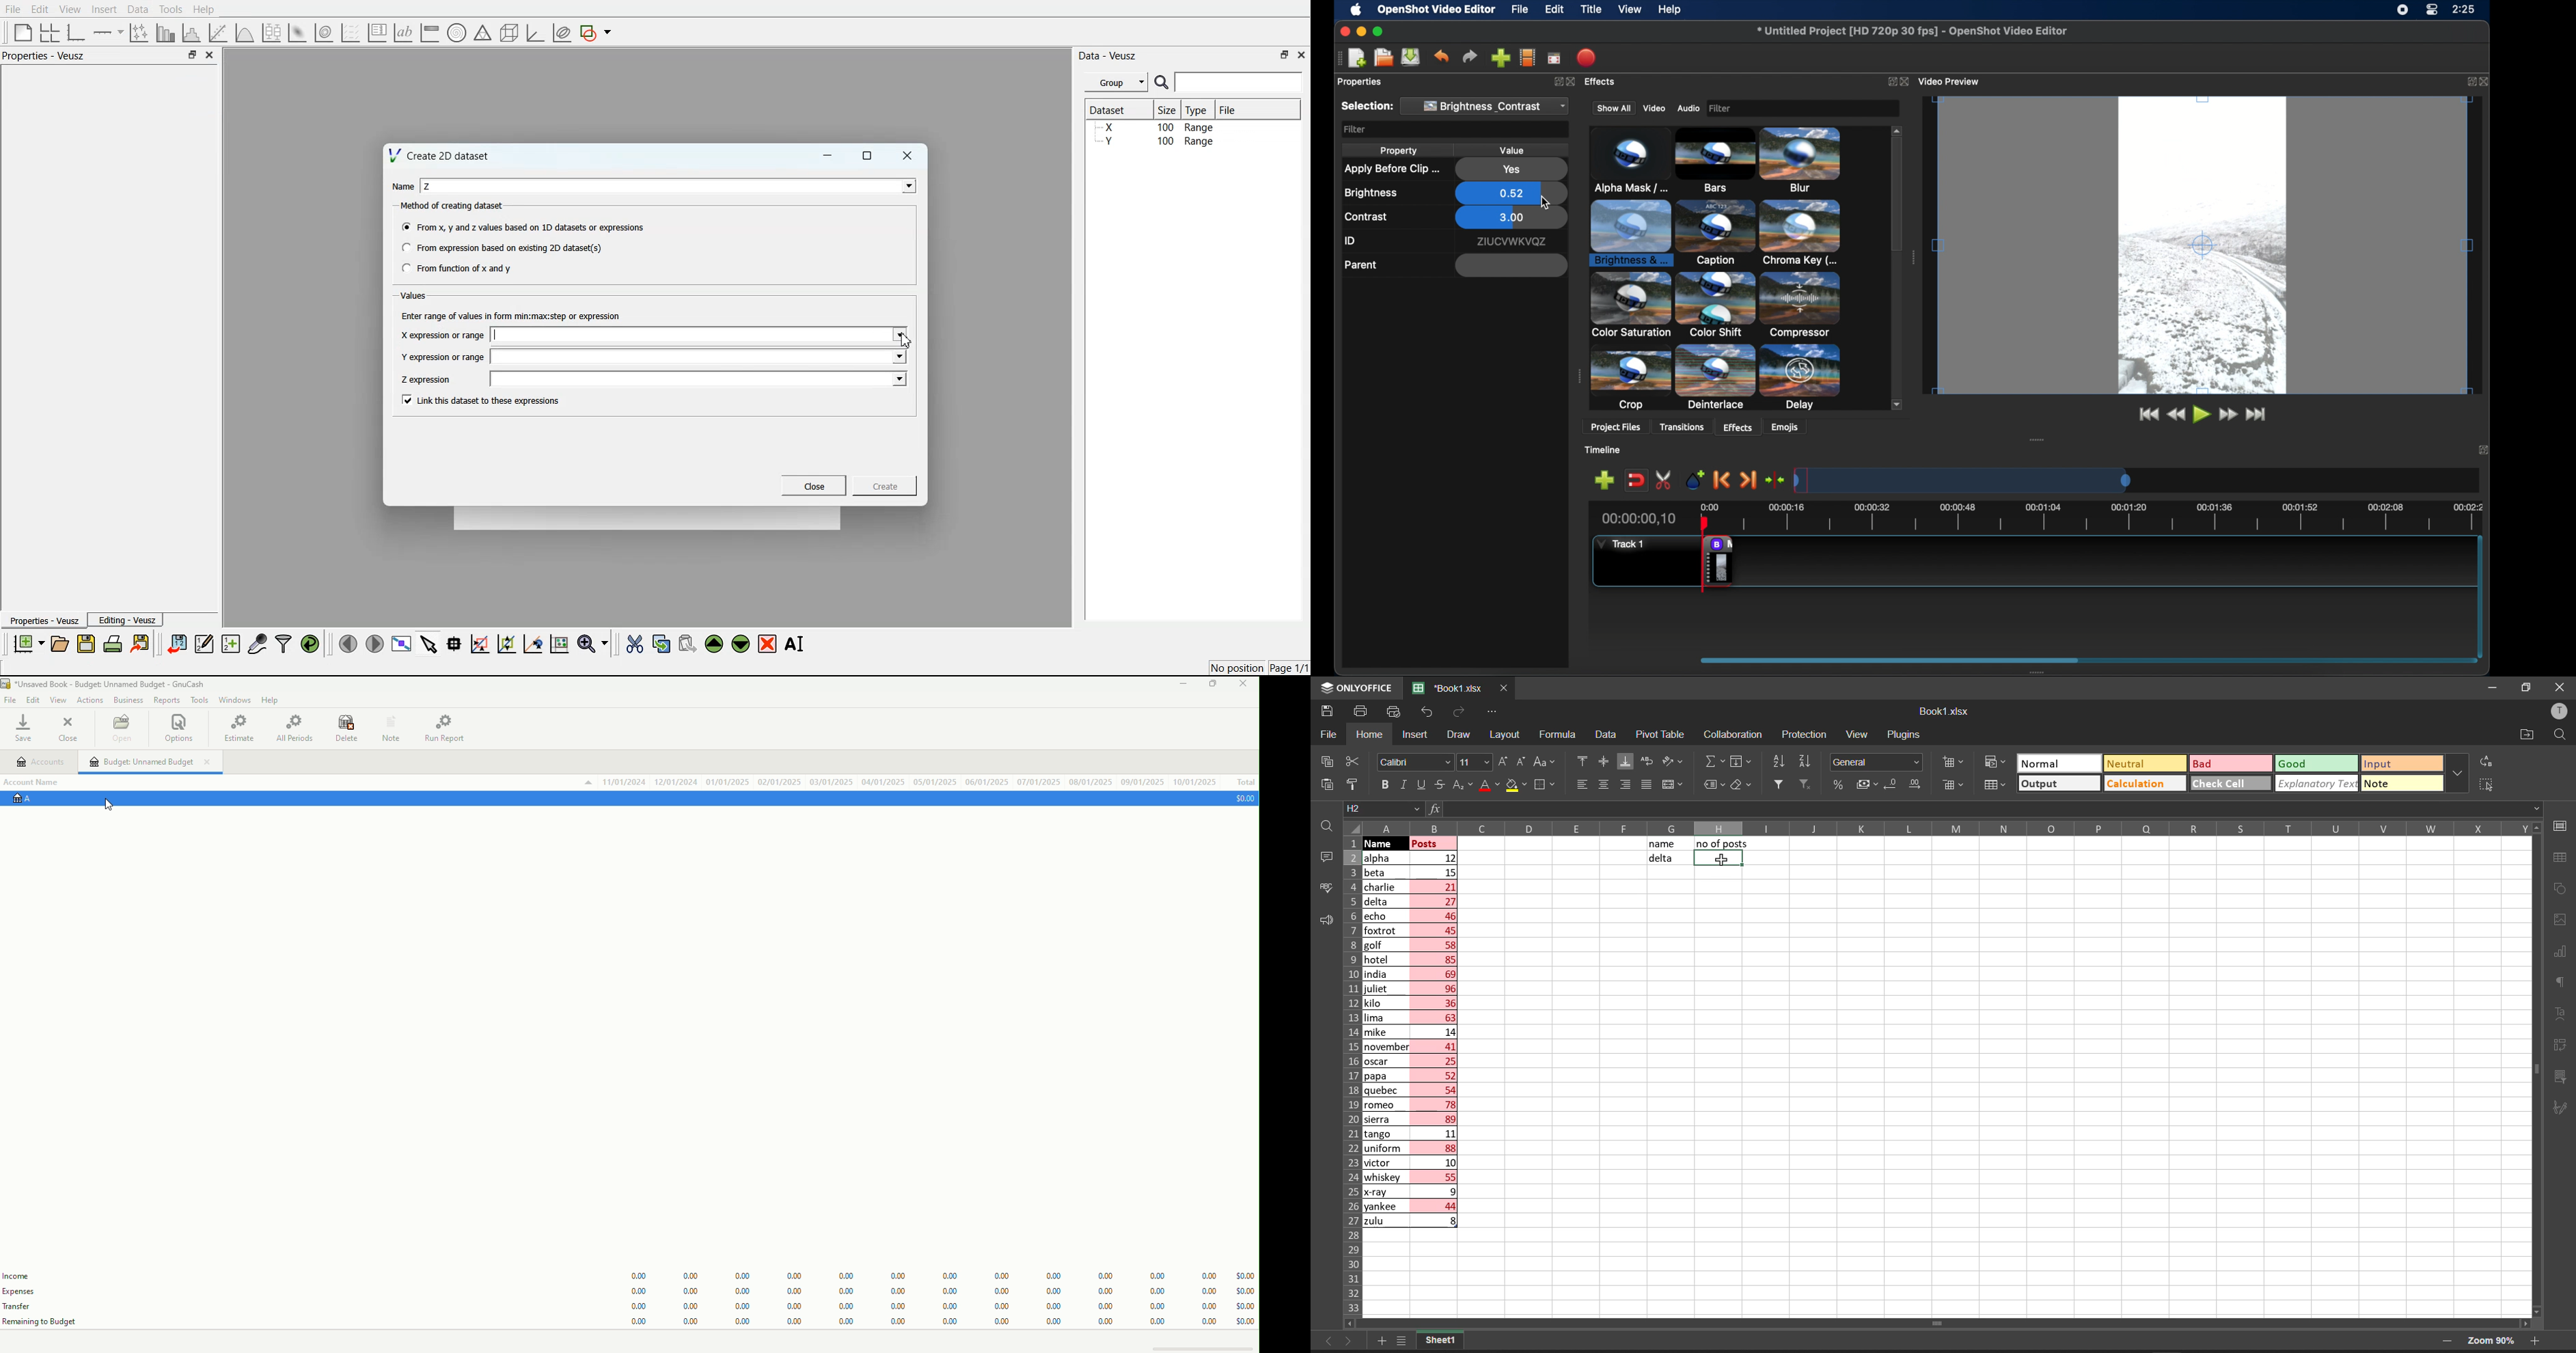 The image size is (2576, 1372). I want to click on Close, so click(70, 727).